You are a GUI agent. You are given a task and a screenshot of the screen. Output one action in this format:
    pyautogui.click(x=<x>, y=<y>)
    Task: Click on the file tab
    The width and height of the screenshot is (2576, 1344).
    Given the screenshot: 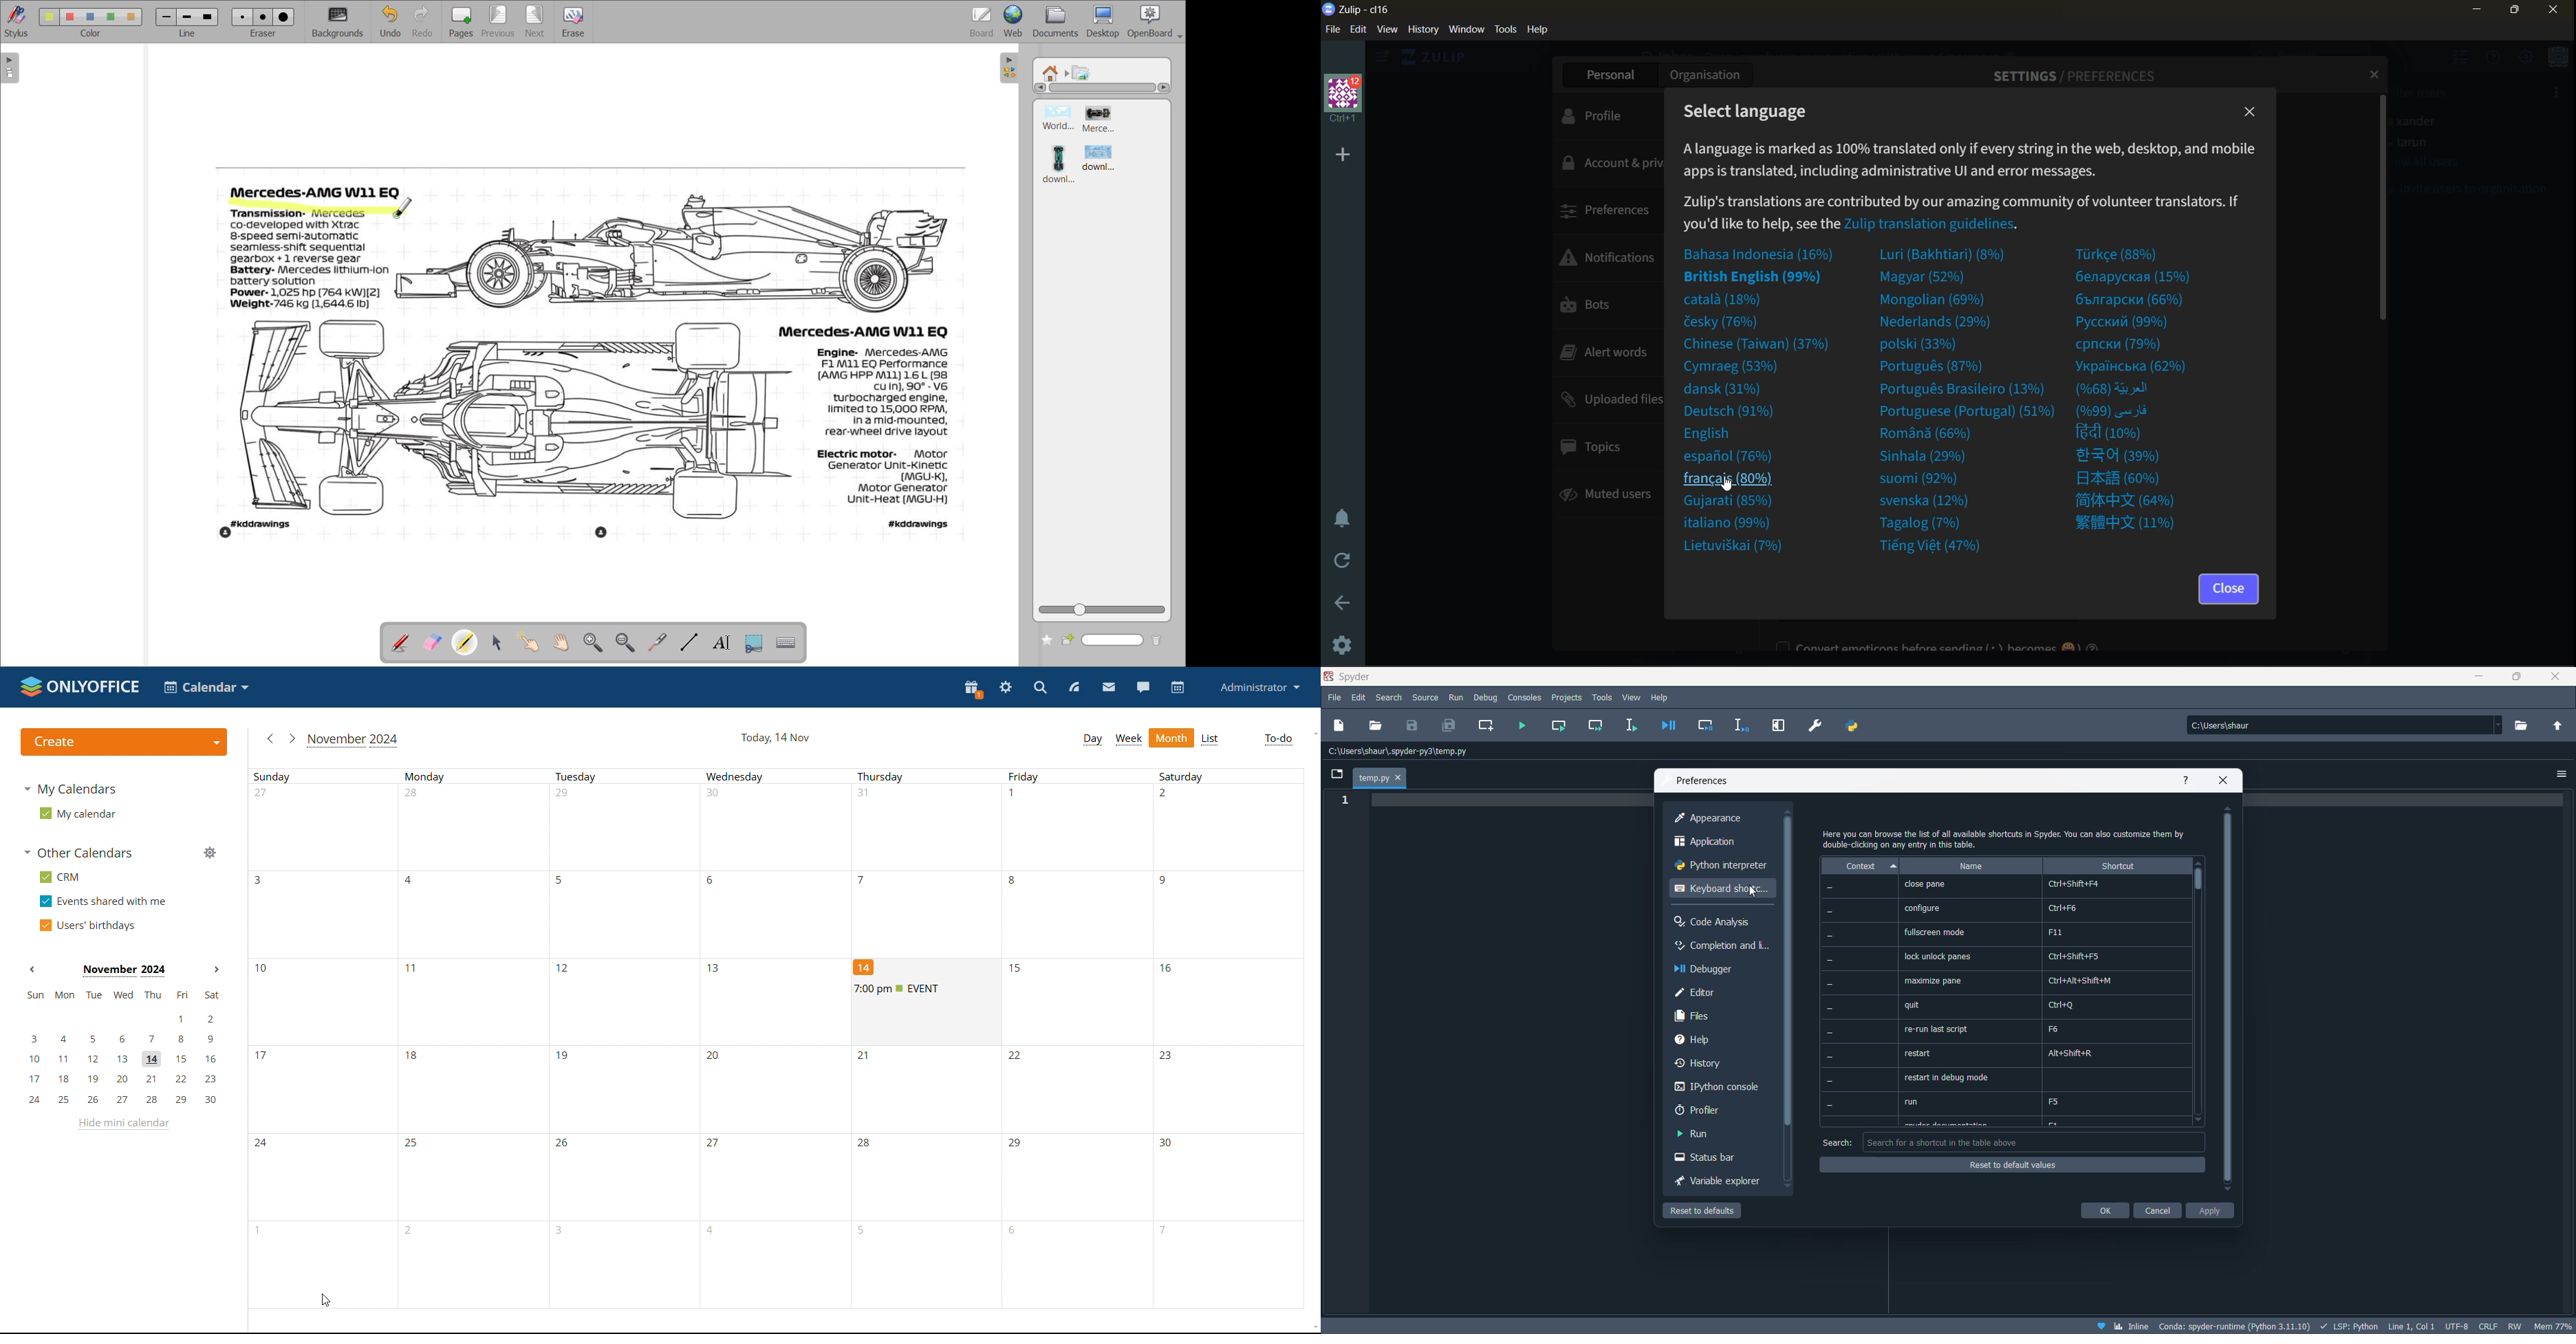 What is the action you would take?
    pyautogui.click(x=1381, y=778)
    